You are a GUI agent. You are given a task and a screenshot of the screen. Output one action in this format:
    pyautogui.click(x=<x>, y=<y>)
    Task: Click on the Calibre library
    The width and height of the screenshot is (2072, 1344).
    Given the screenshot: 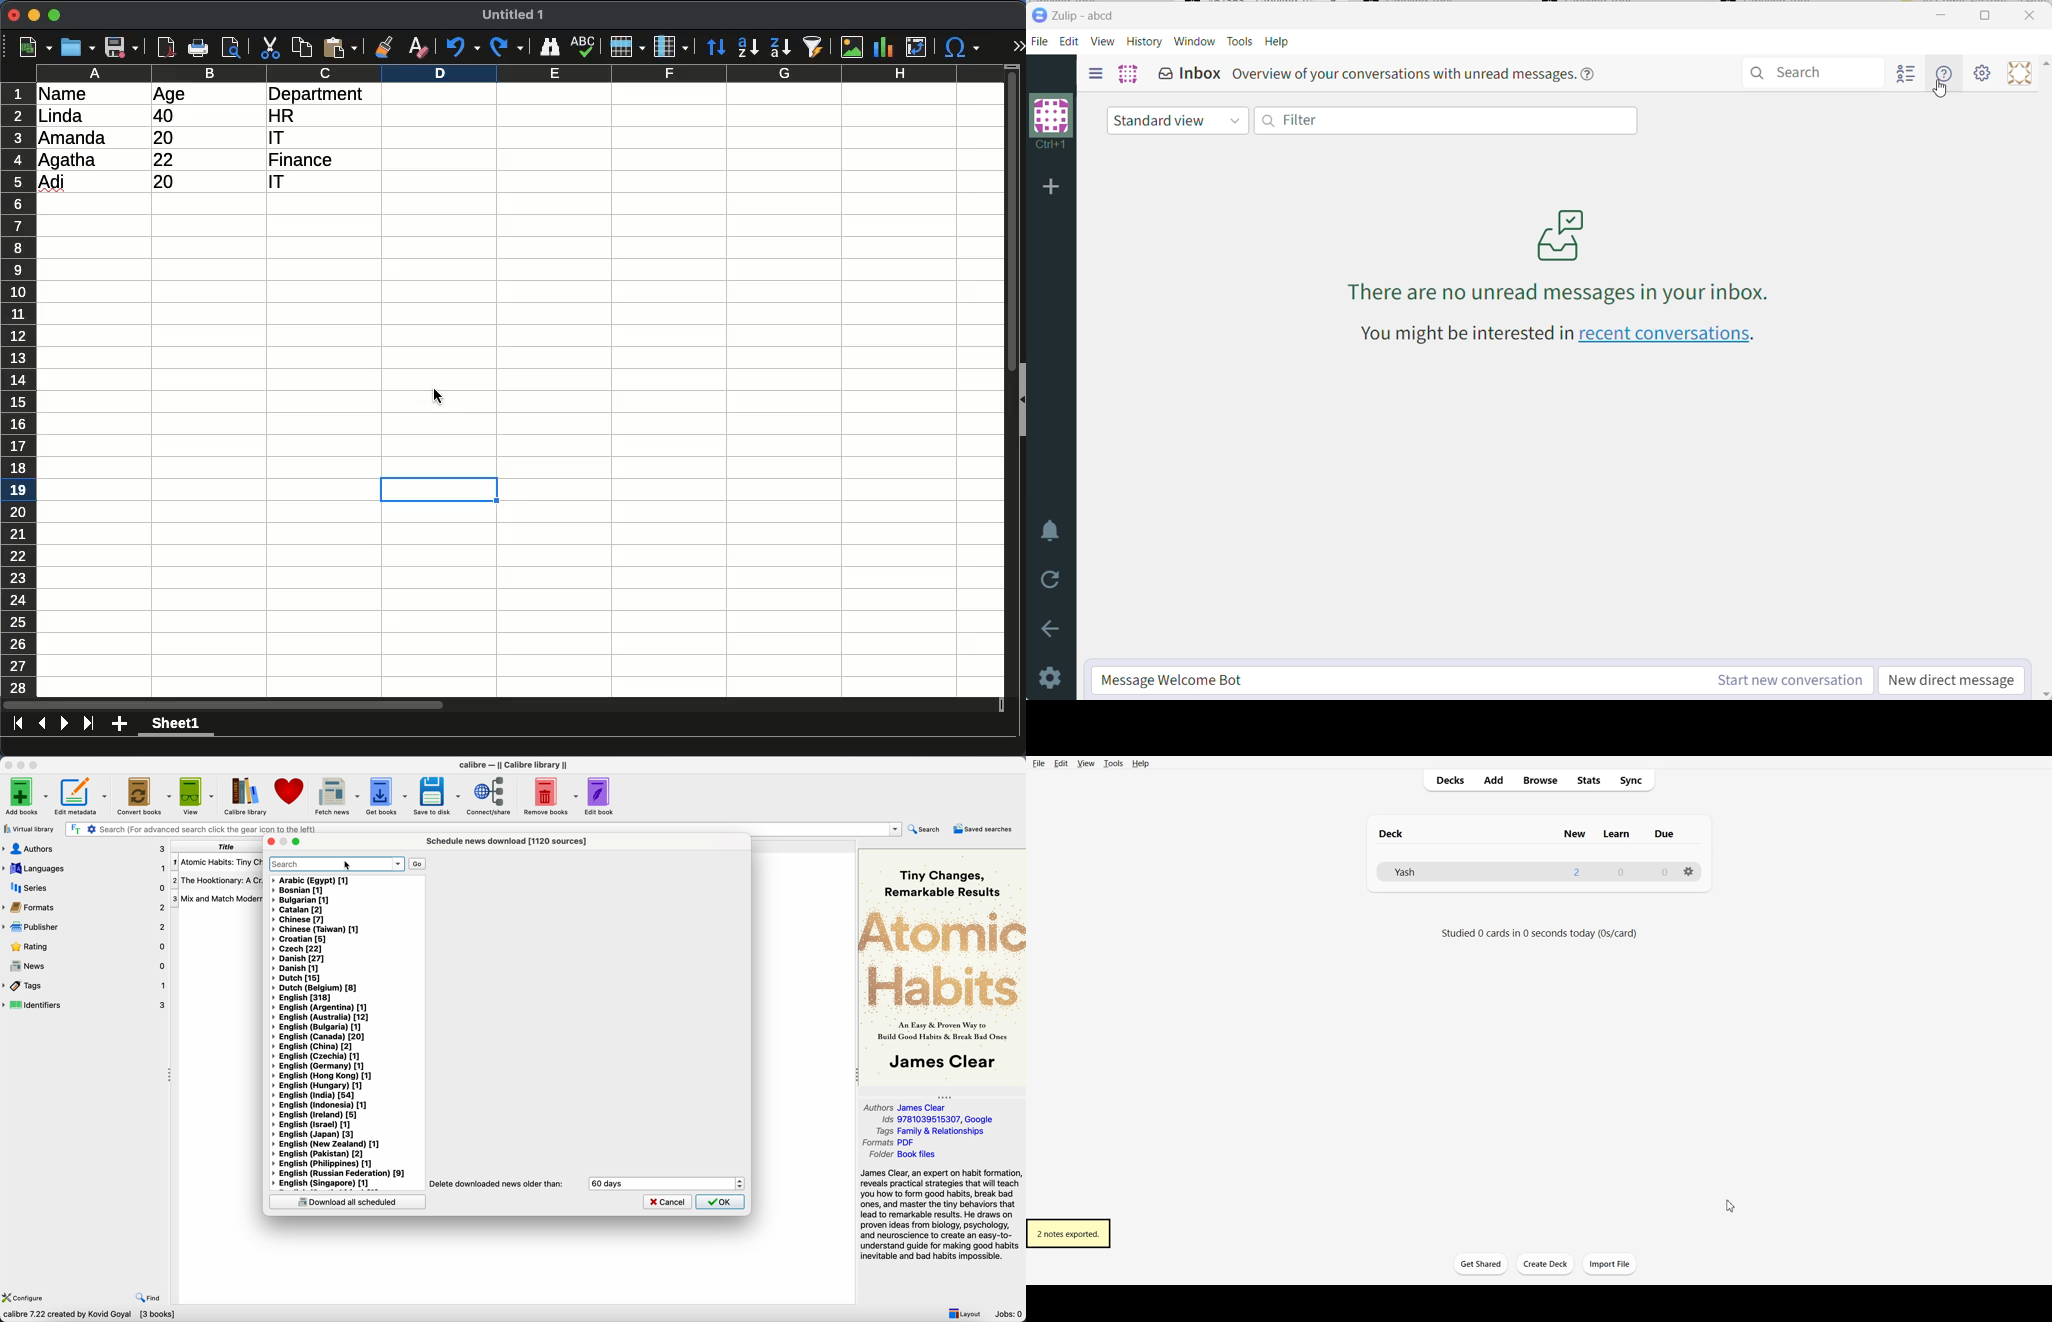 What is the action you would take?
    pyautogui.click(x=245, y=796)
    